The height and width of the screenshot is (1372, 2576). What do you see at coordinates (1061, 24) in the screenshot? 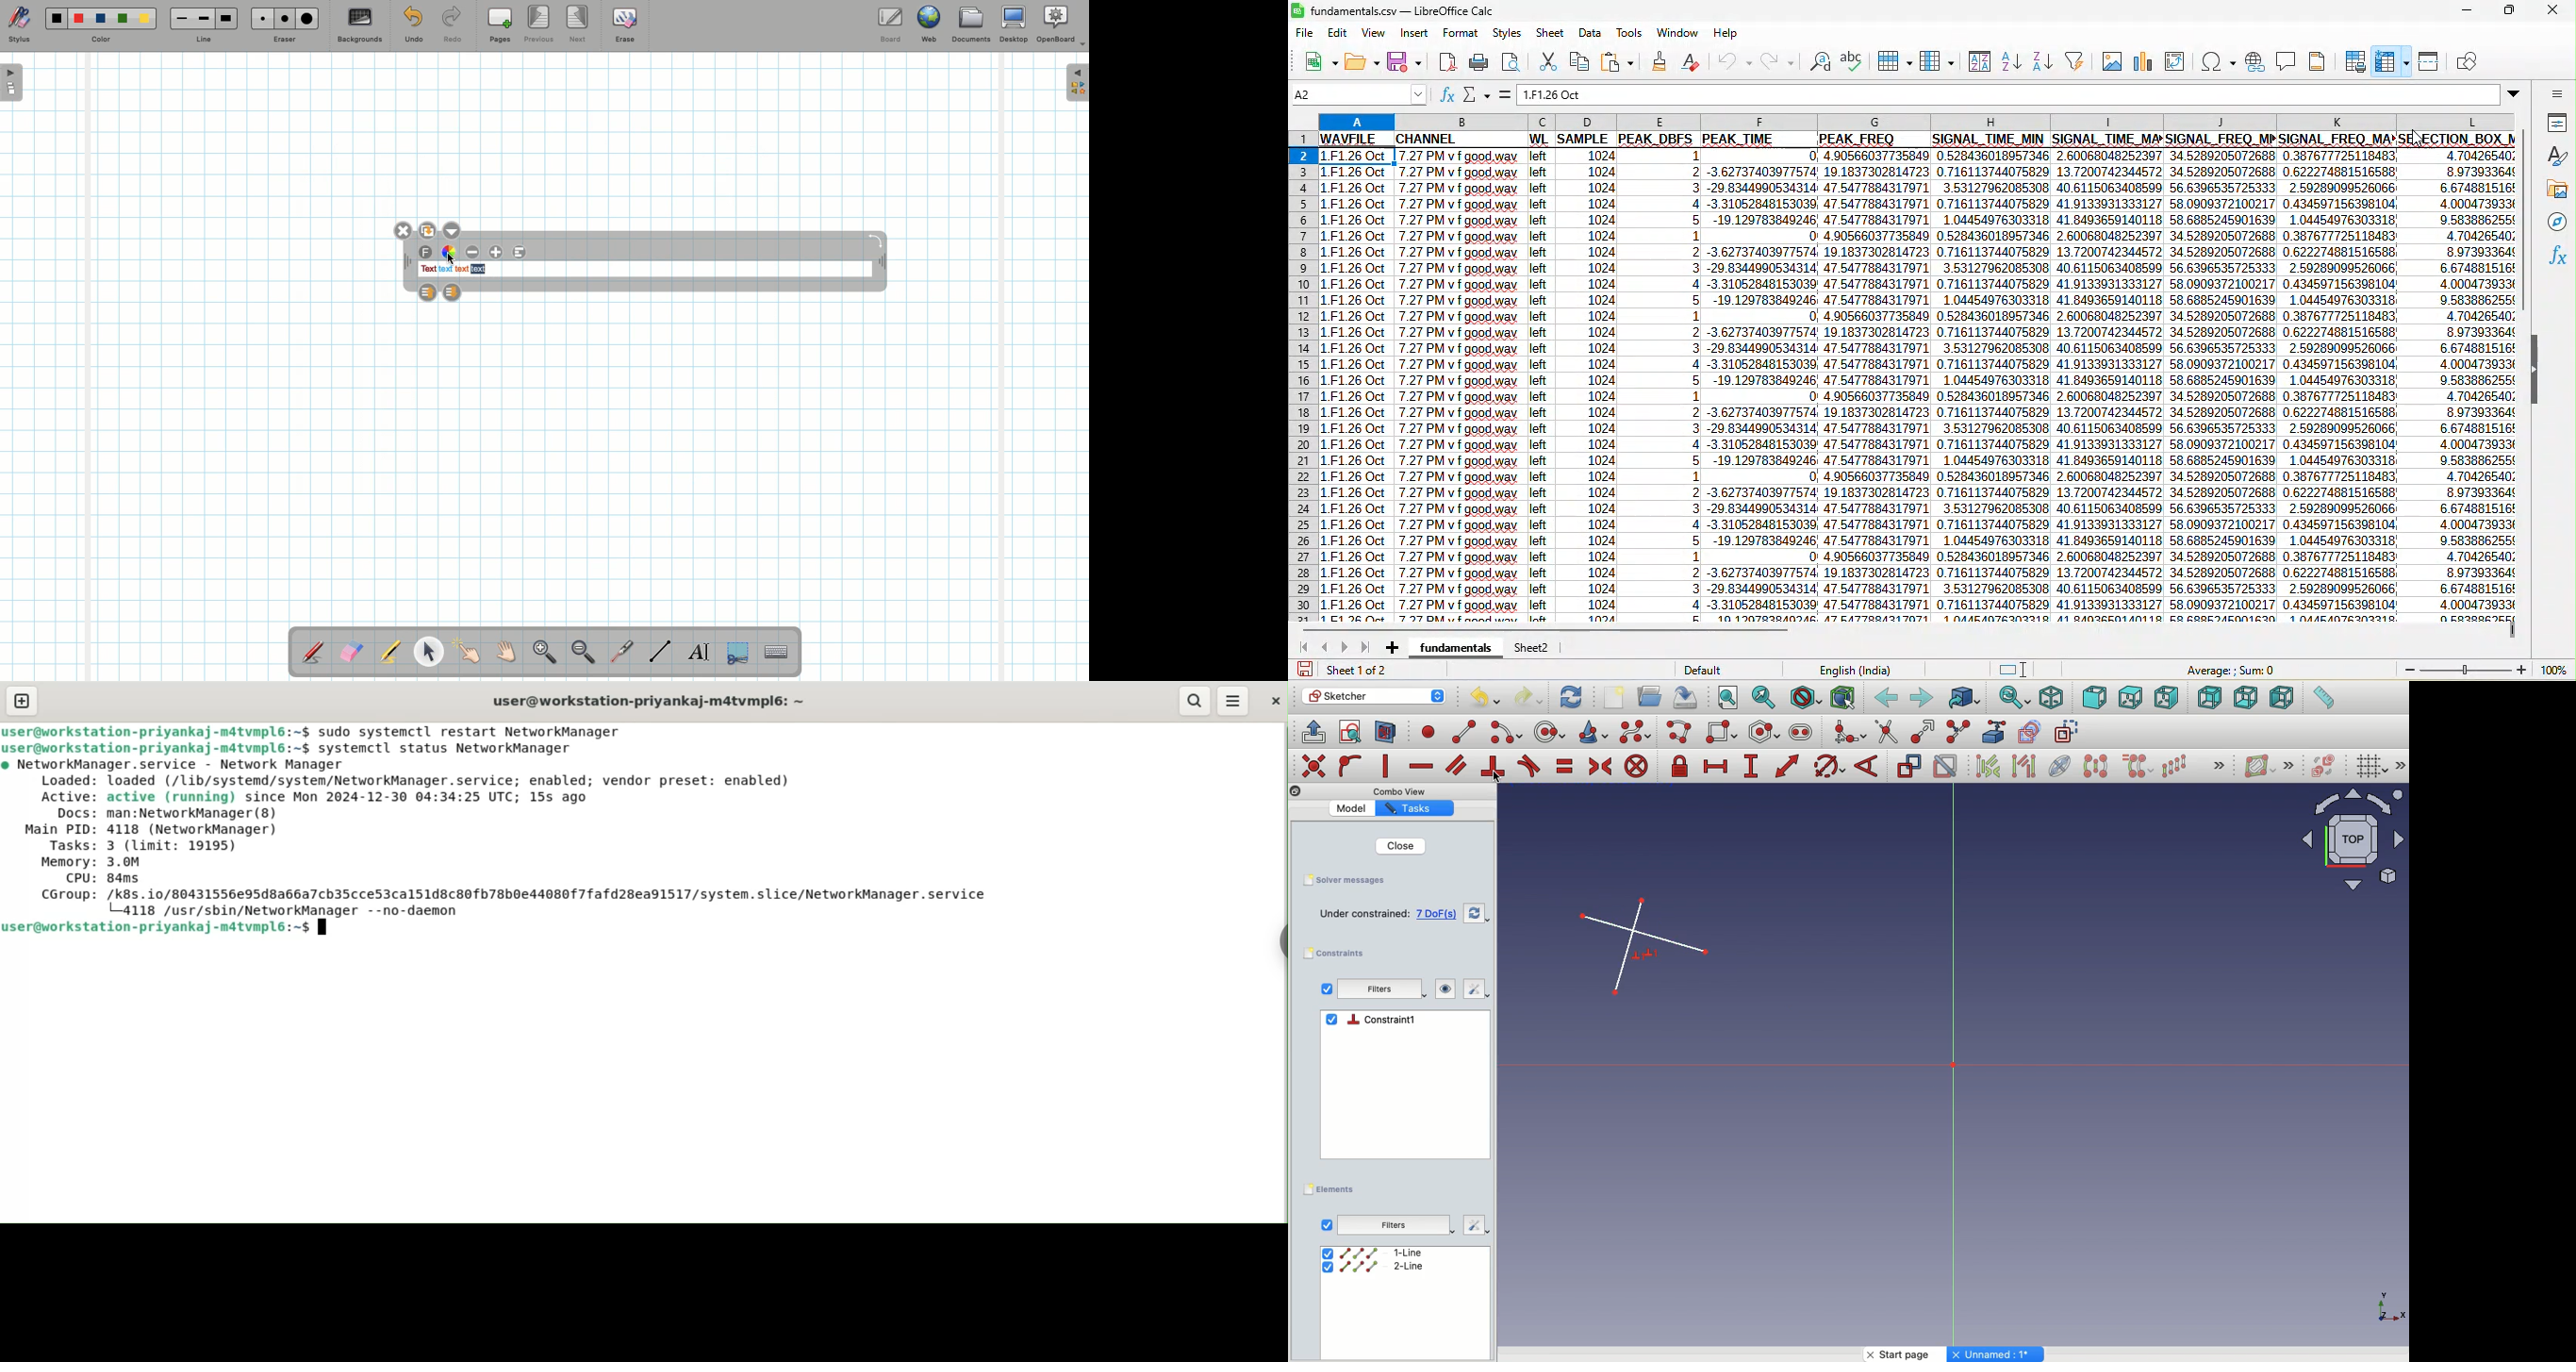
I see `OpenBoard` at bounding box center [1061, 24].